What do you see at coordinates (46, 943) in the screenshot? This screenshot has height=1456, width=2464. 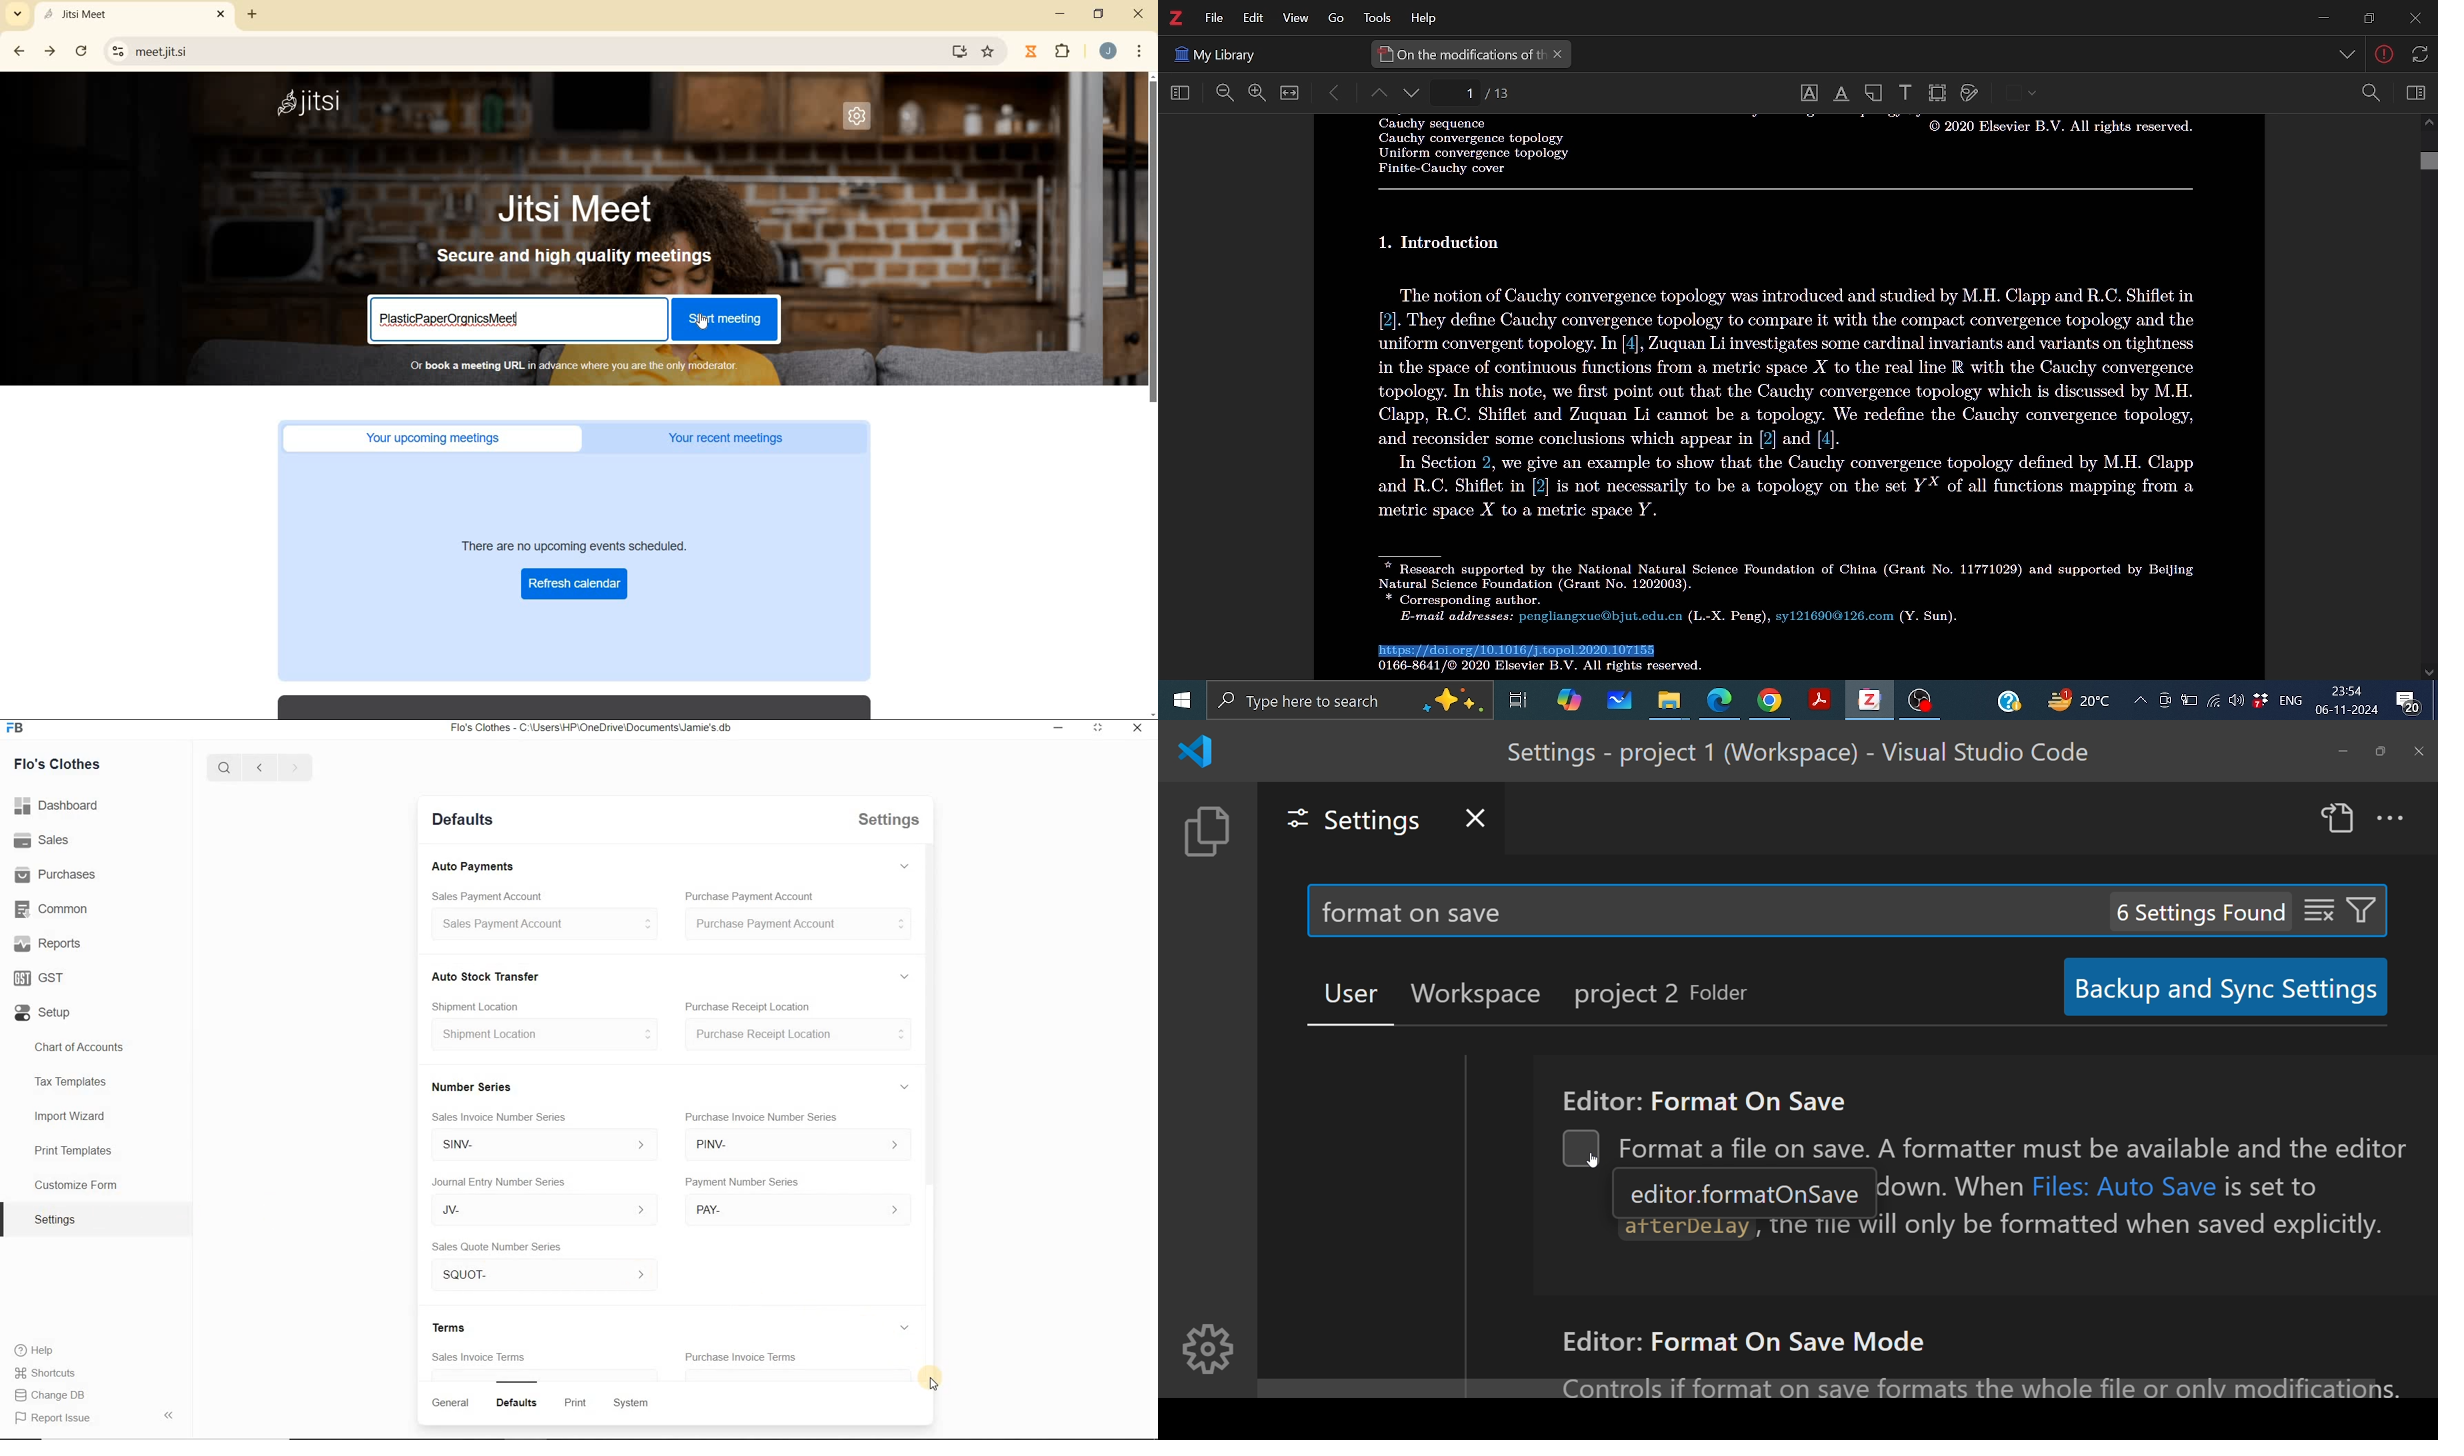 I see `Reports` at bounding box center [46, 943].